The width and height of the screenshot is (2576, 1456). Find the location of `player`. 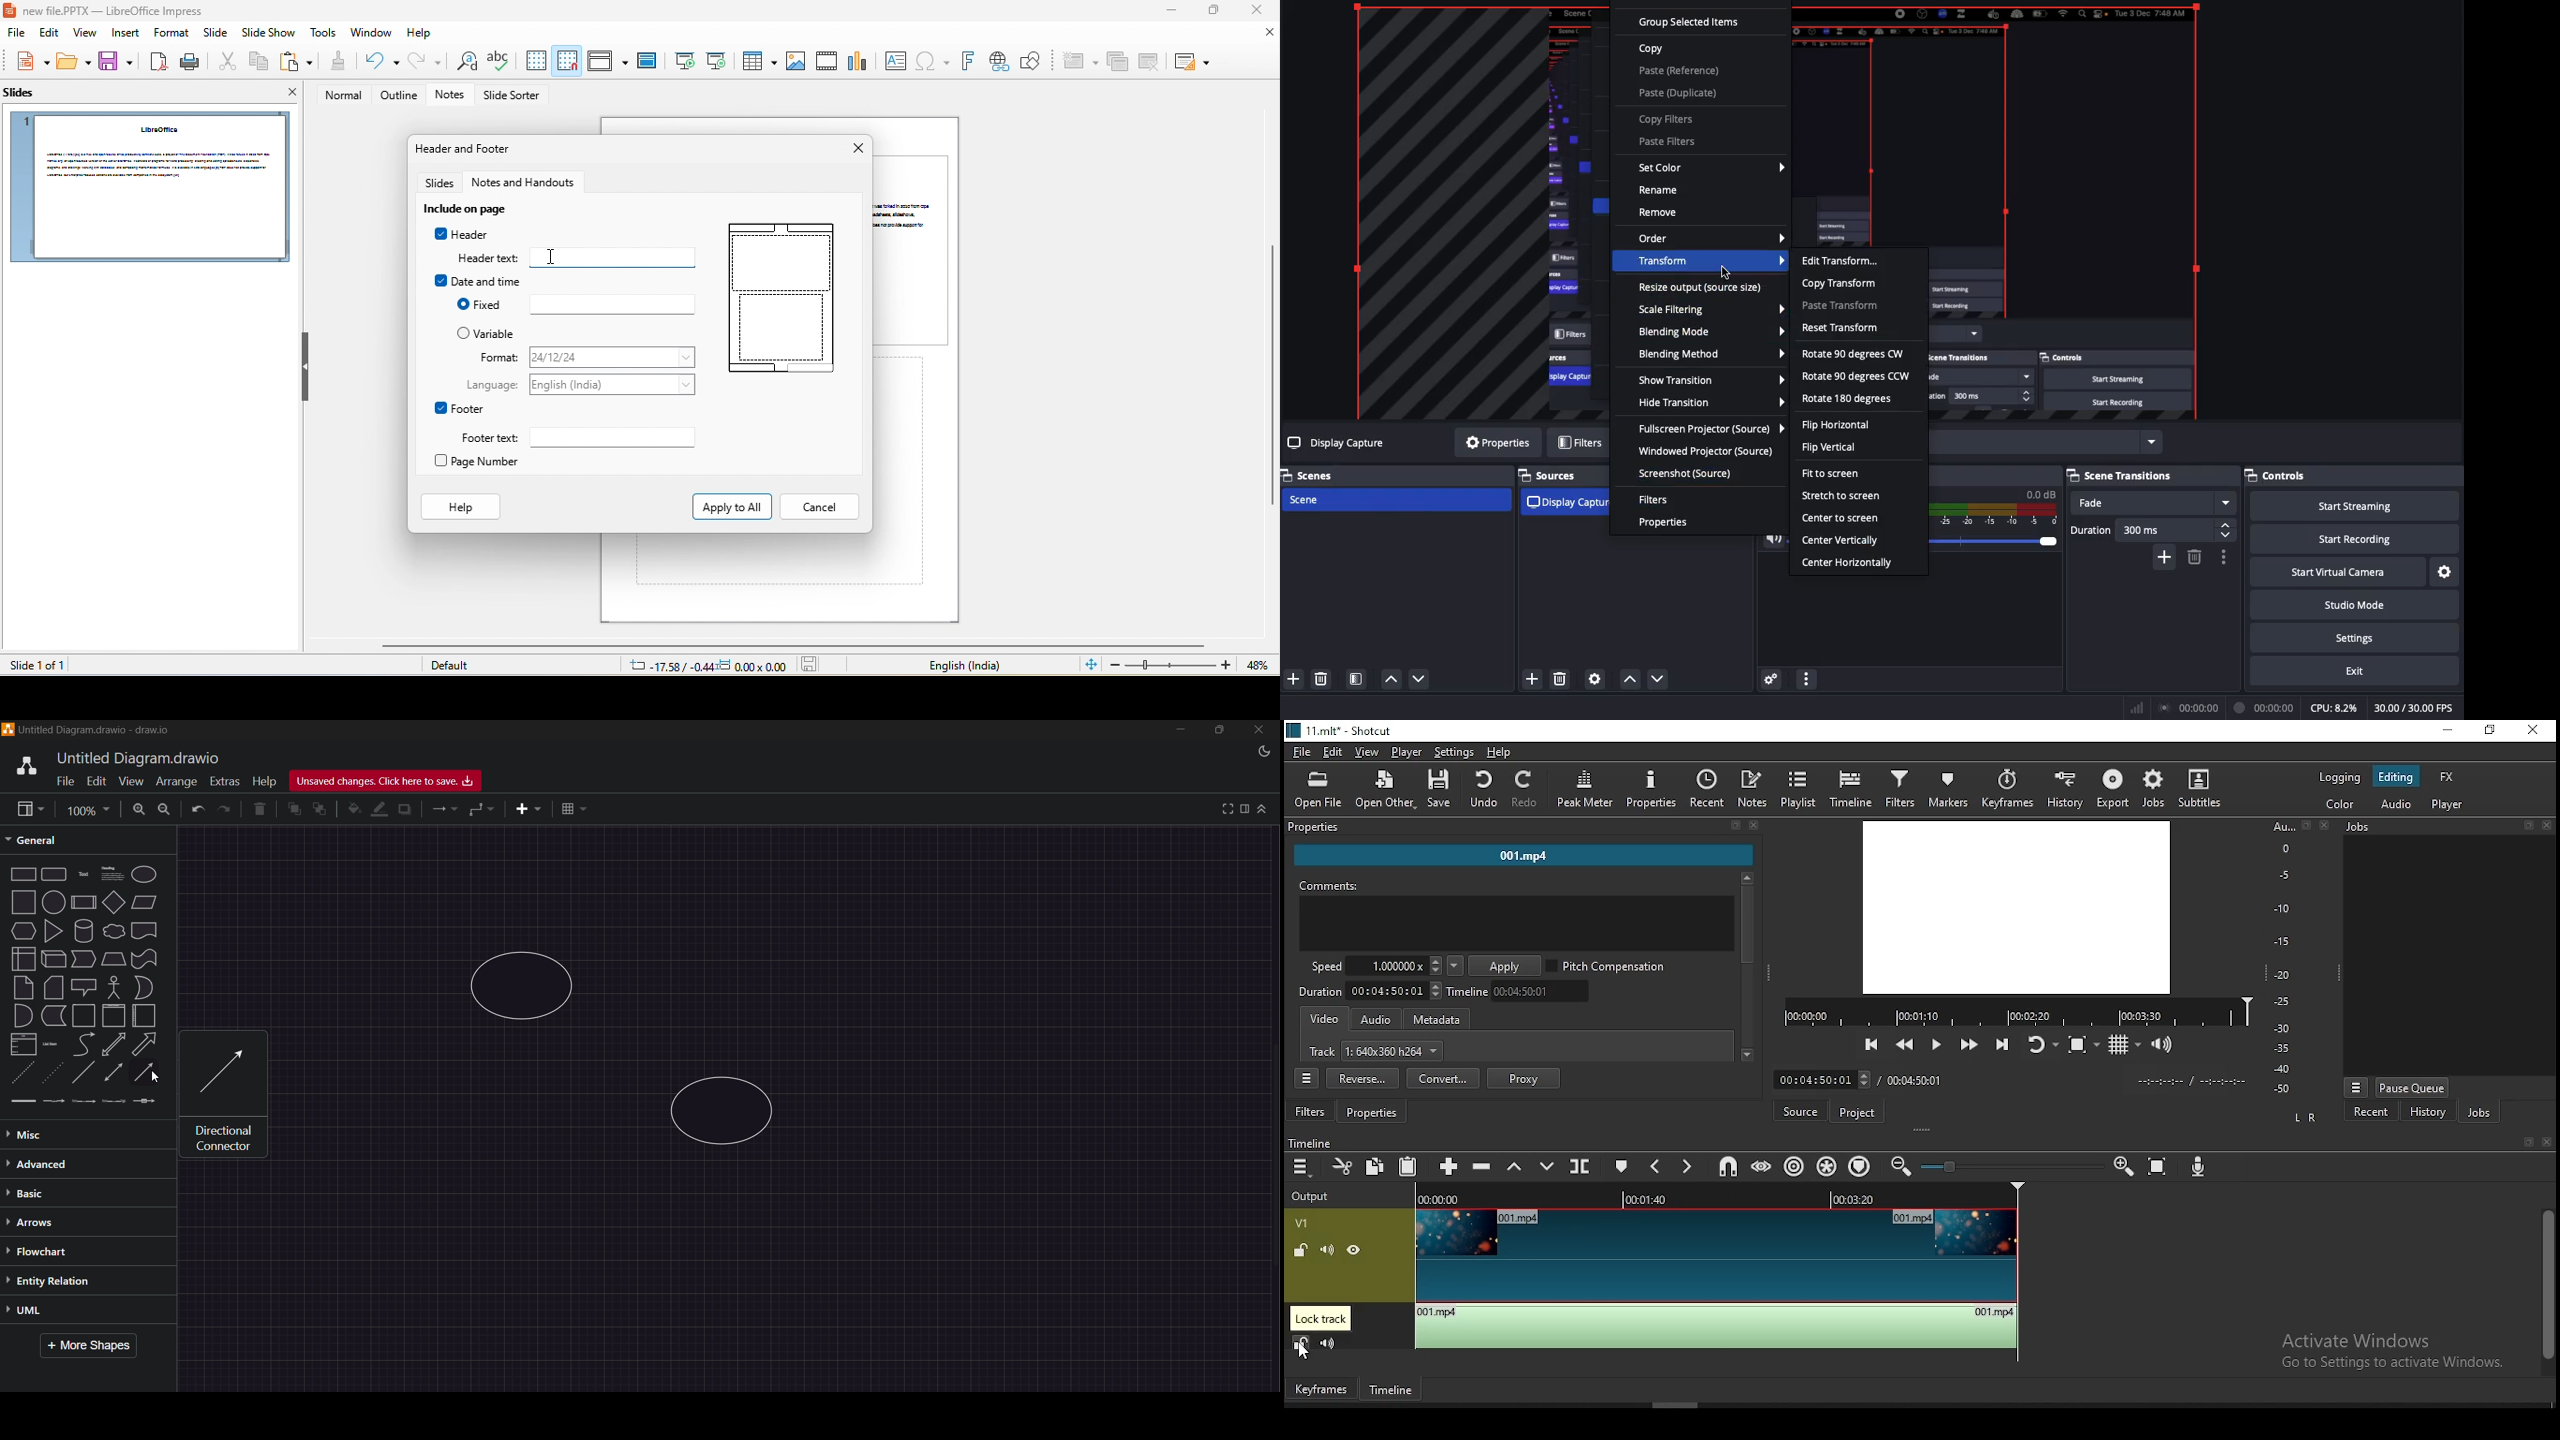

player is located at coordinates (1406, 752).